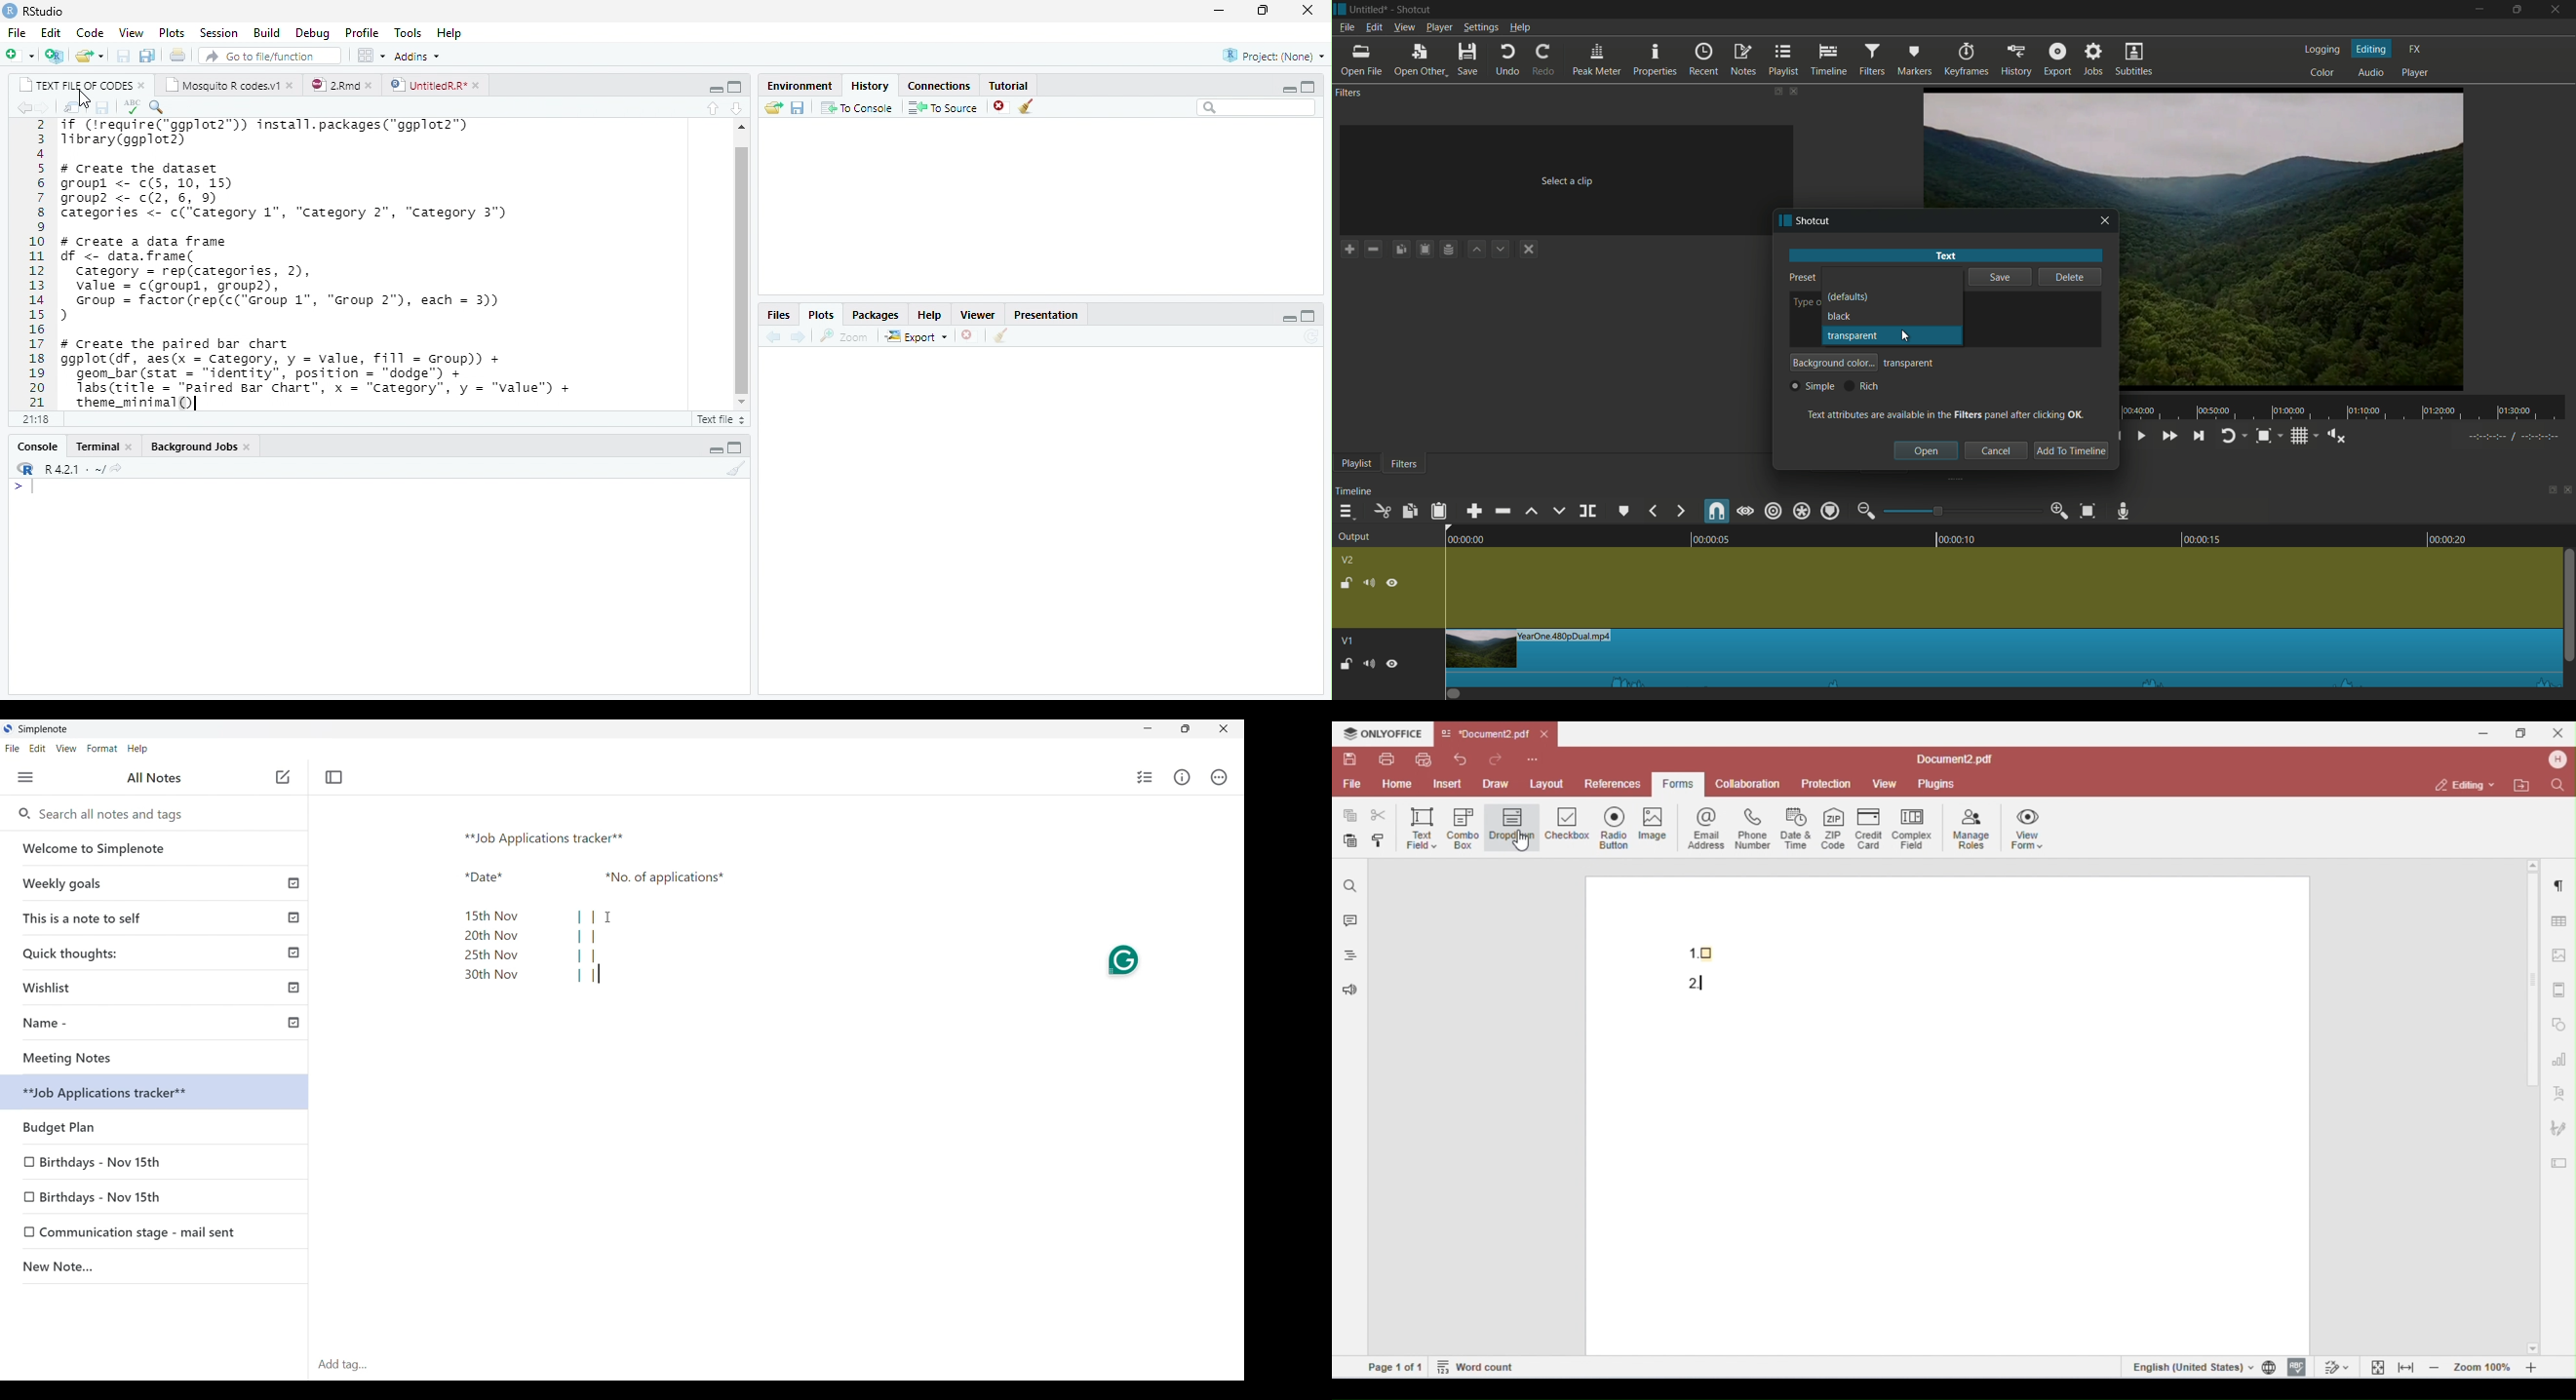 The width and height of the screenshot is (2576, 1400). I want to click on output, so click(1353, 537).